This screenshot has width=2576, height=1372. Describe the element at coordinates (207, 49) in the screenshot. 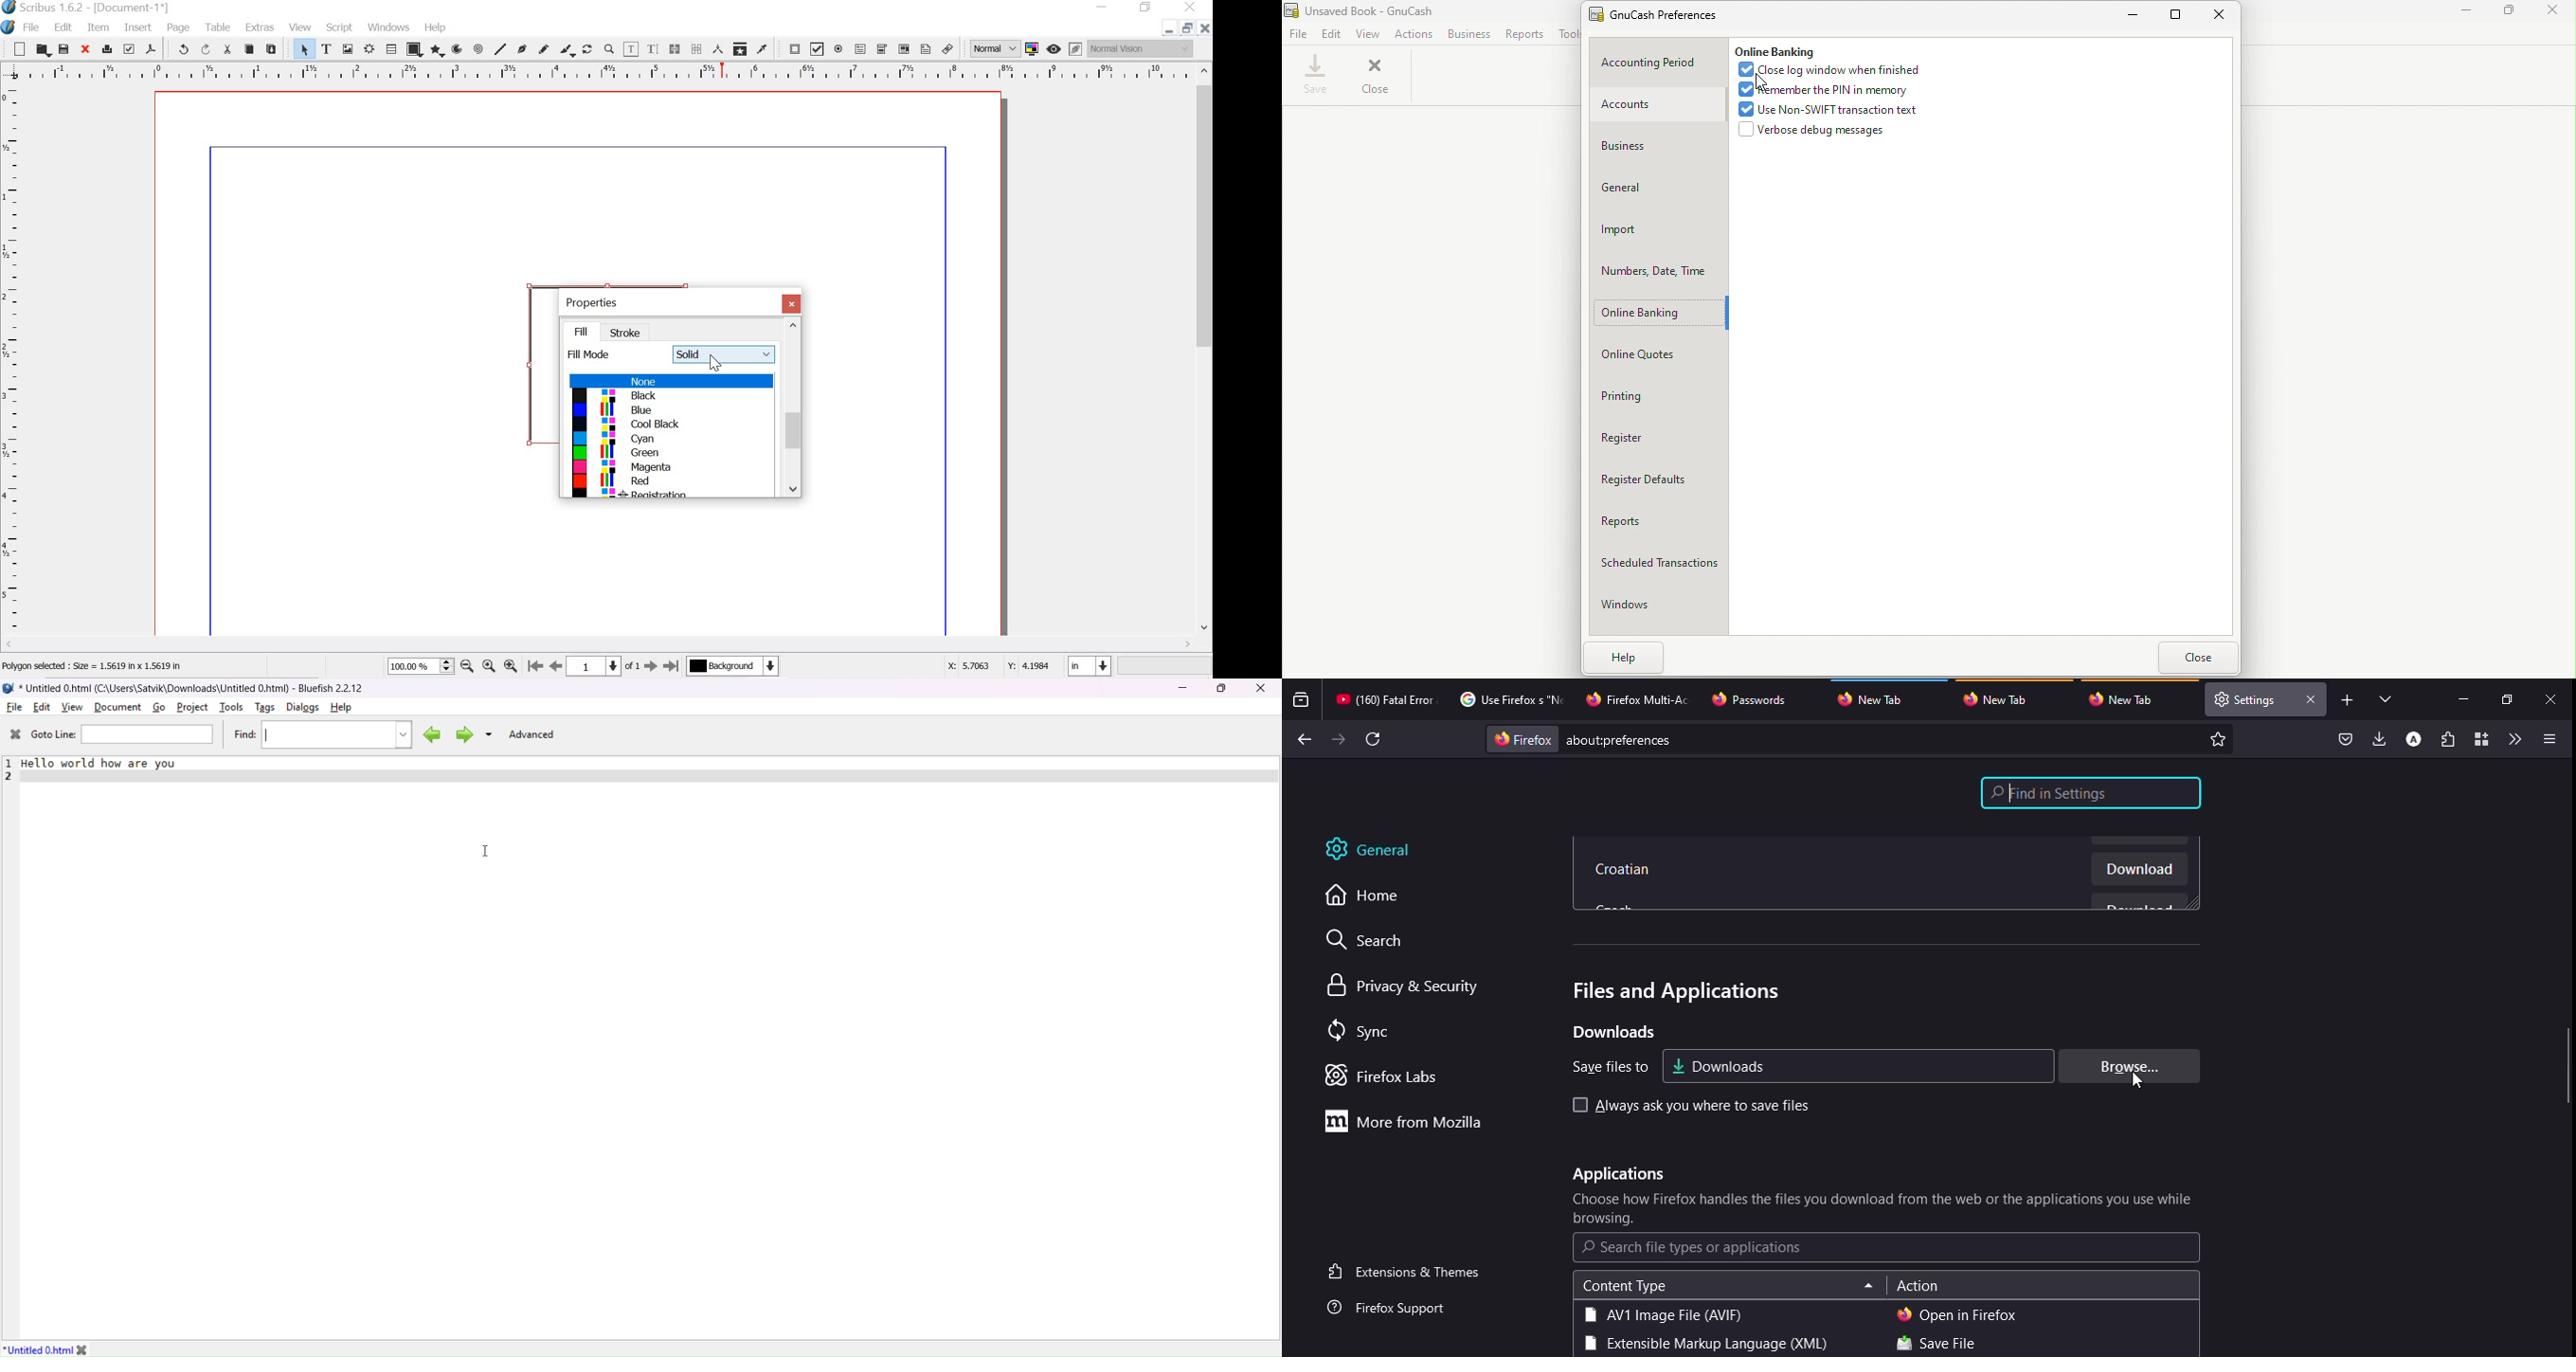

I see `redo` at that location.